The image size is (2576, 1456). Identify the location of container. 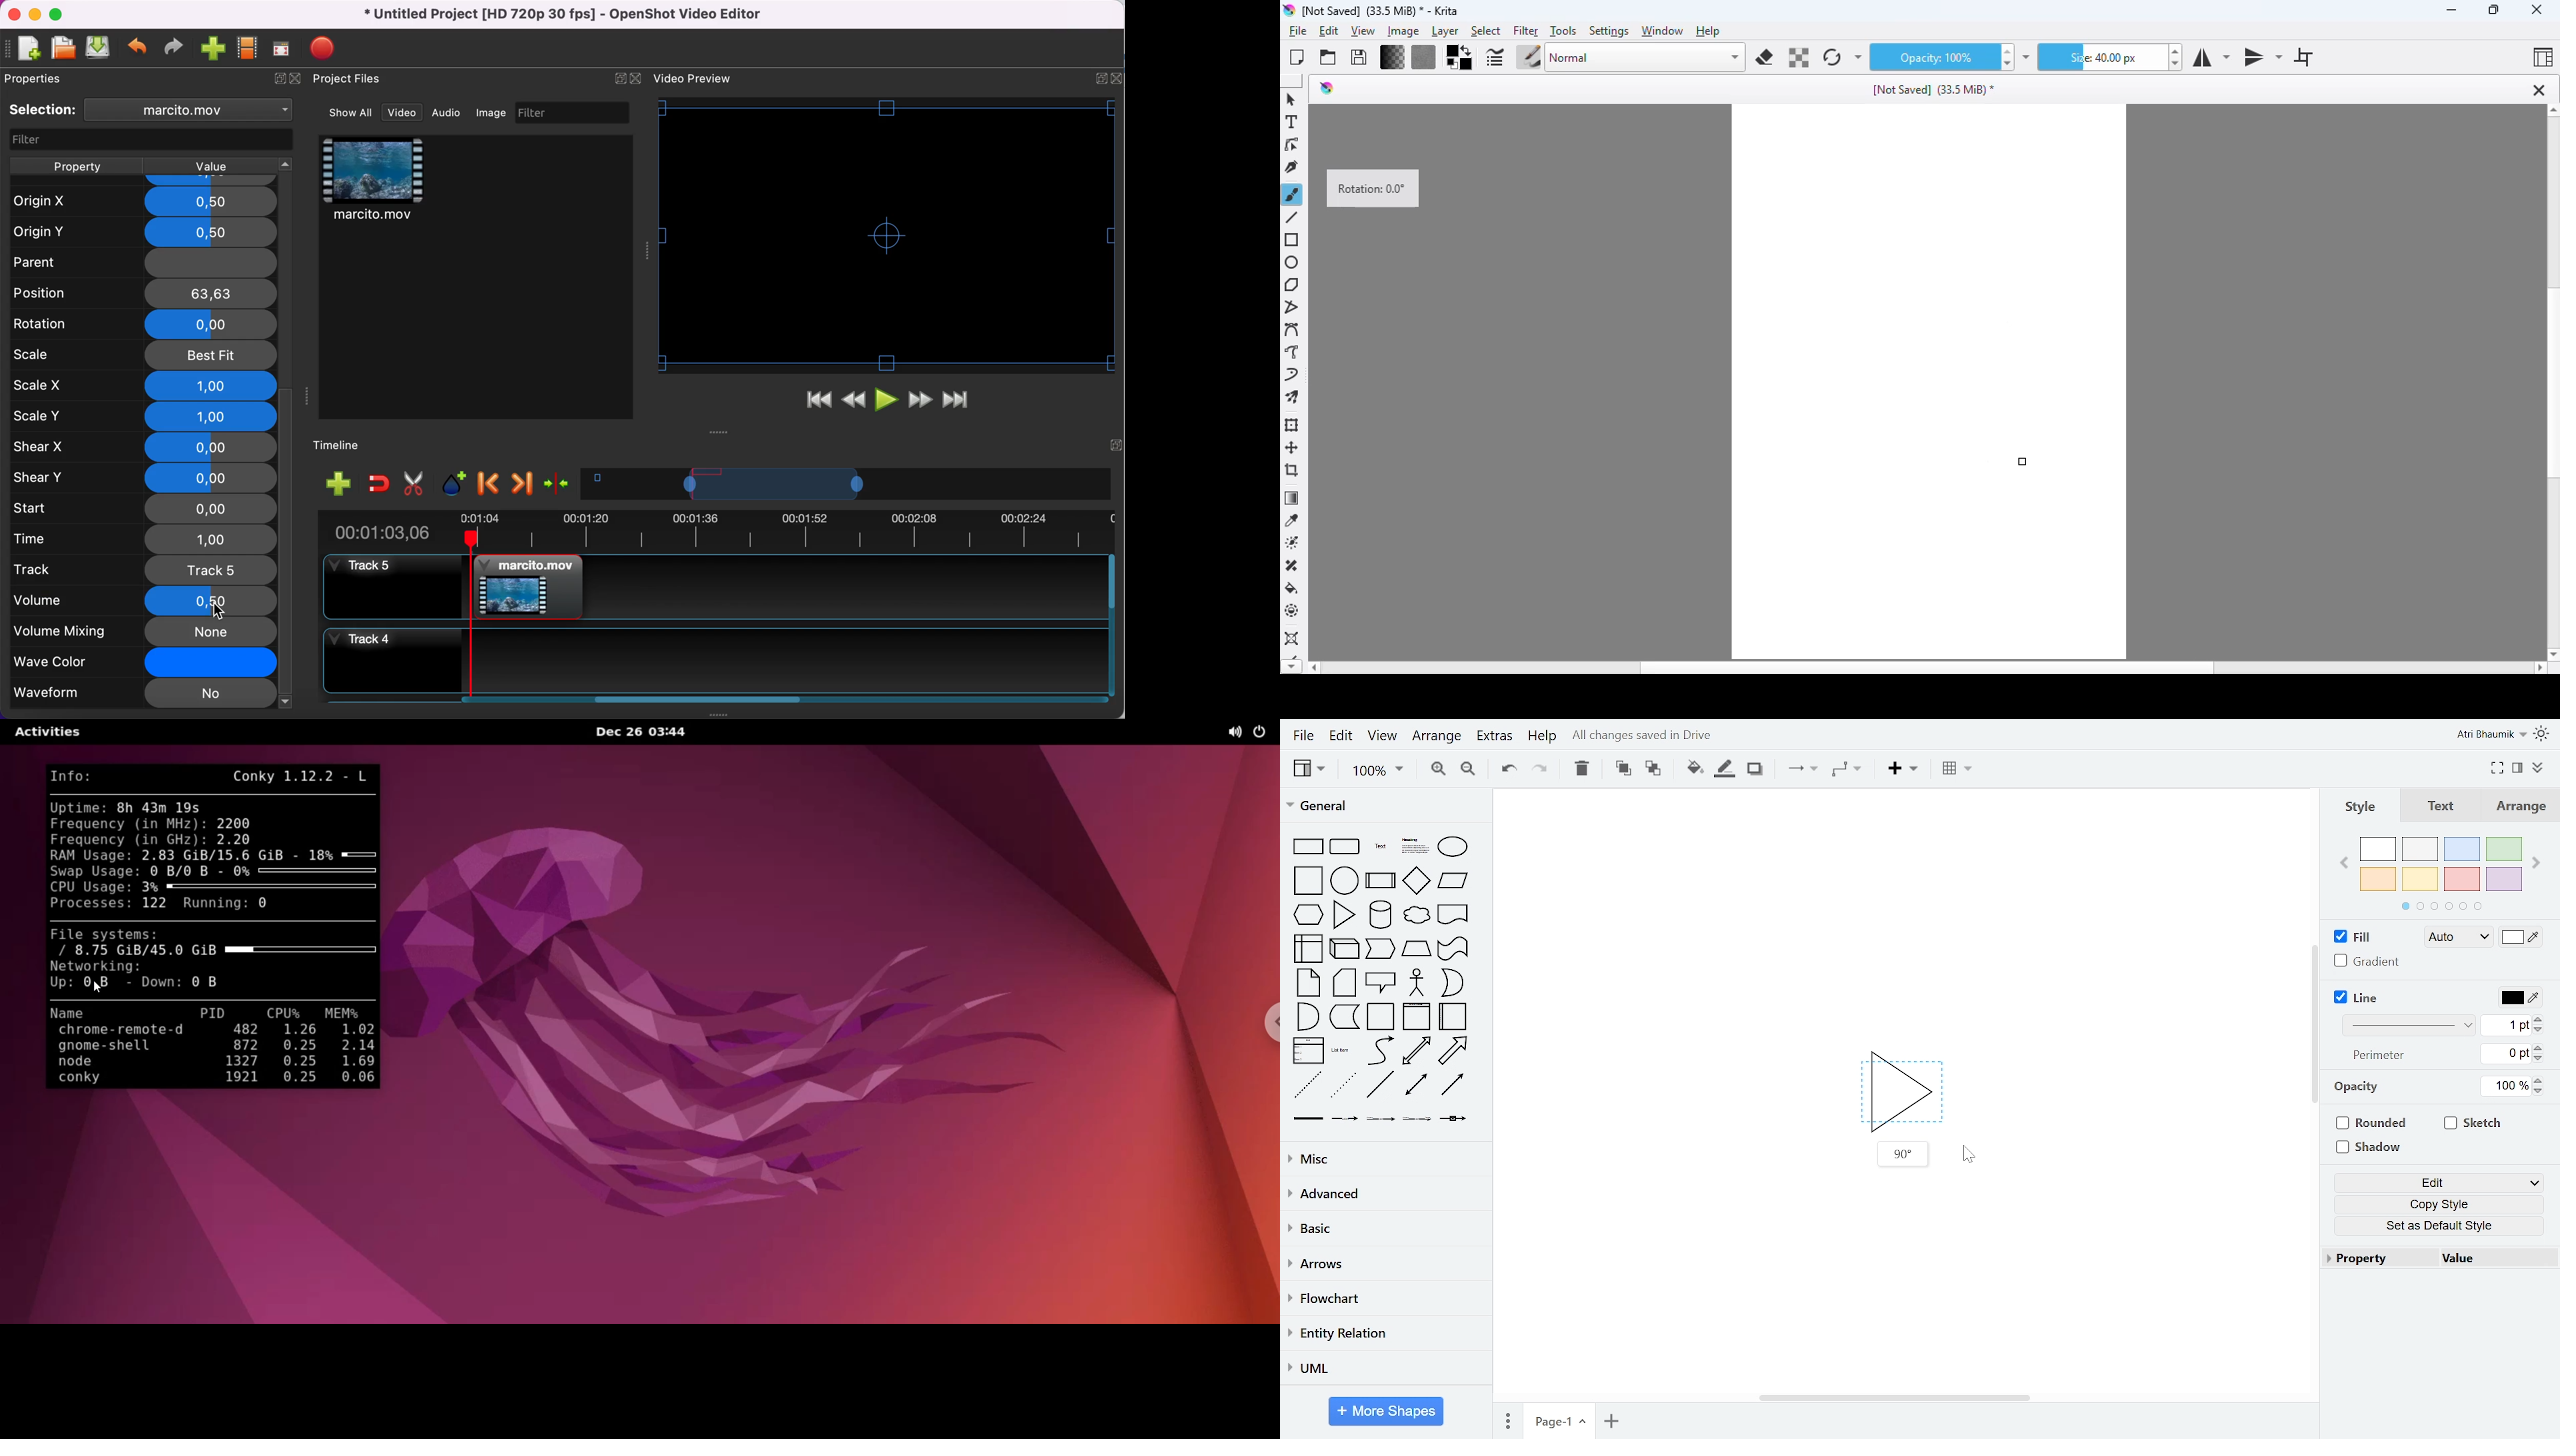
(1380, 1017).